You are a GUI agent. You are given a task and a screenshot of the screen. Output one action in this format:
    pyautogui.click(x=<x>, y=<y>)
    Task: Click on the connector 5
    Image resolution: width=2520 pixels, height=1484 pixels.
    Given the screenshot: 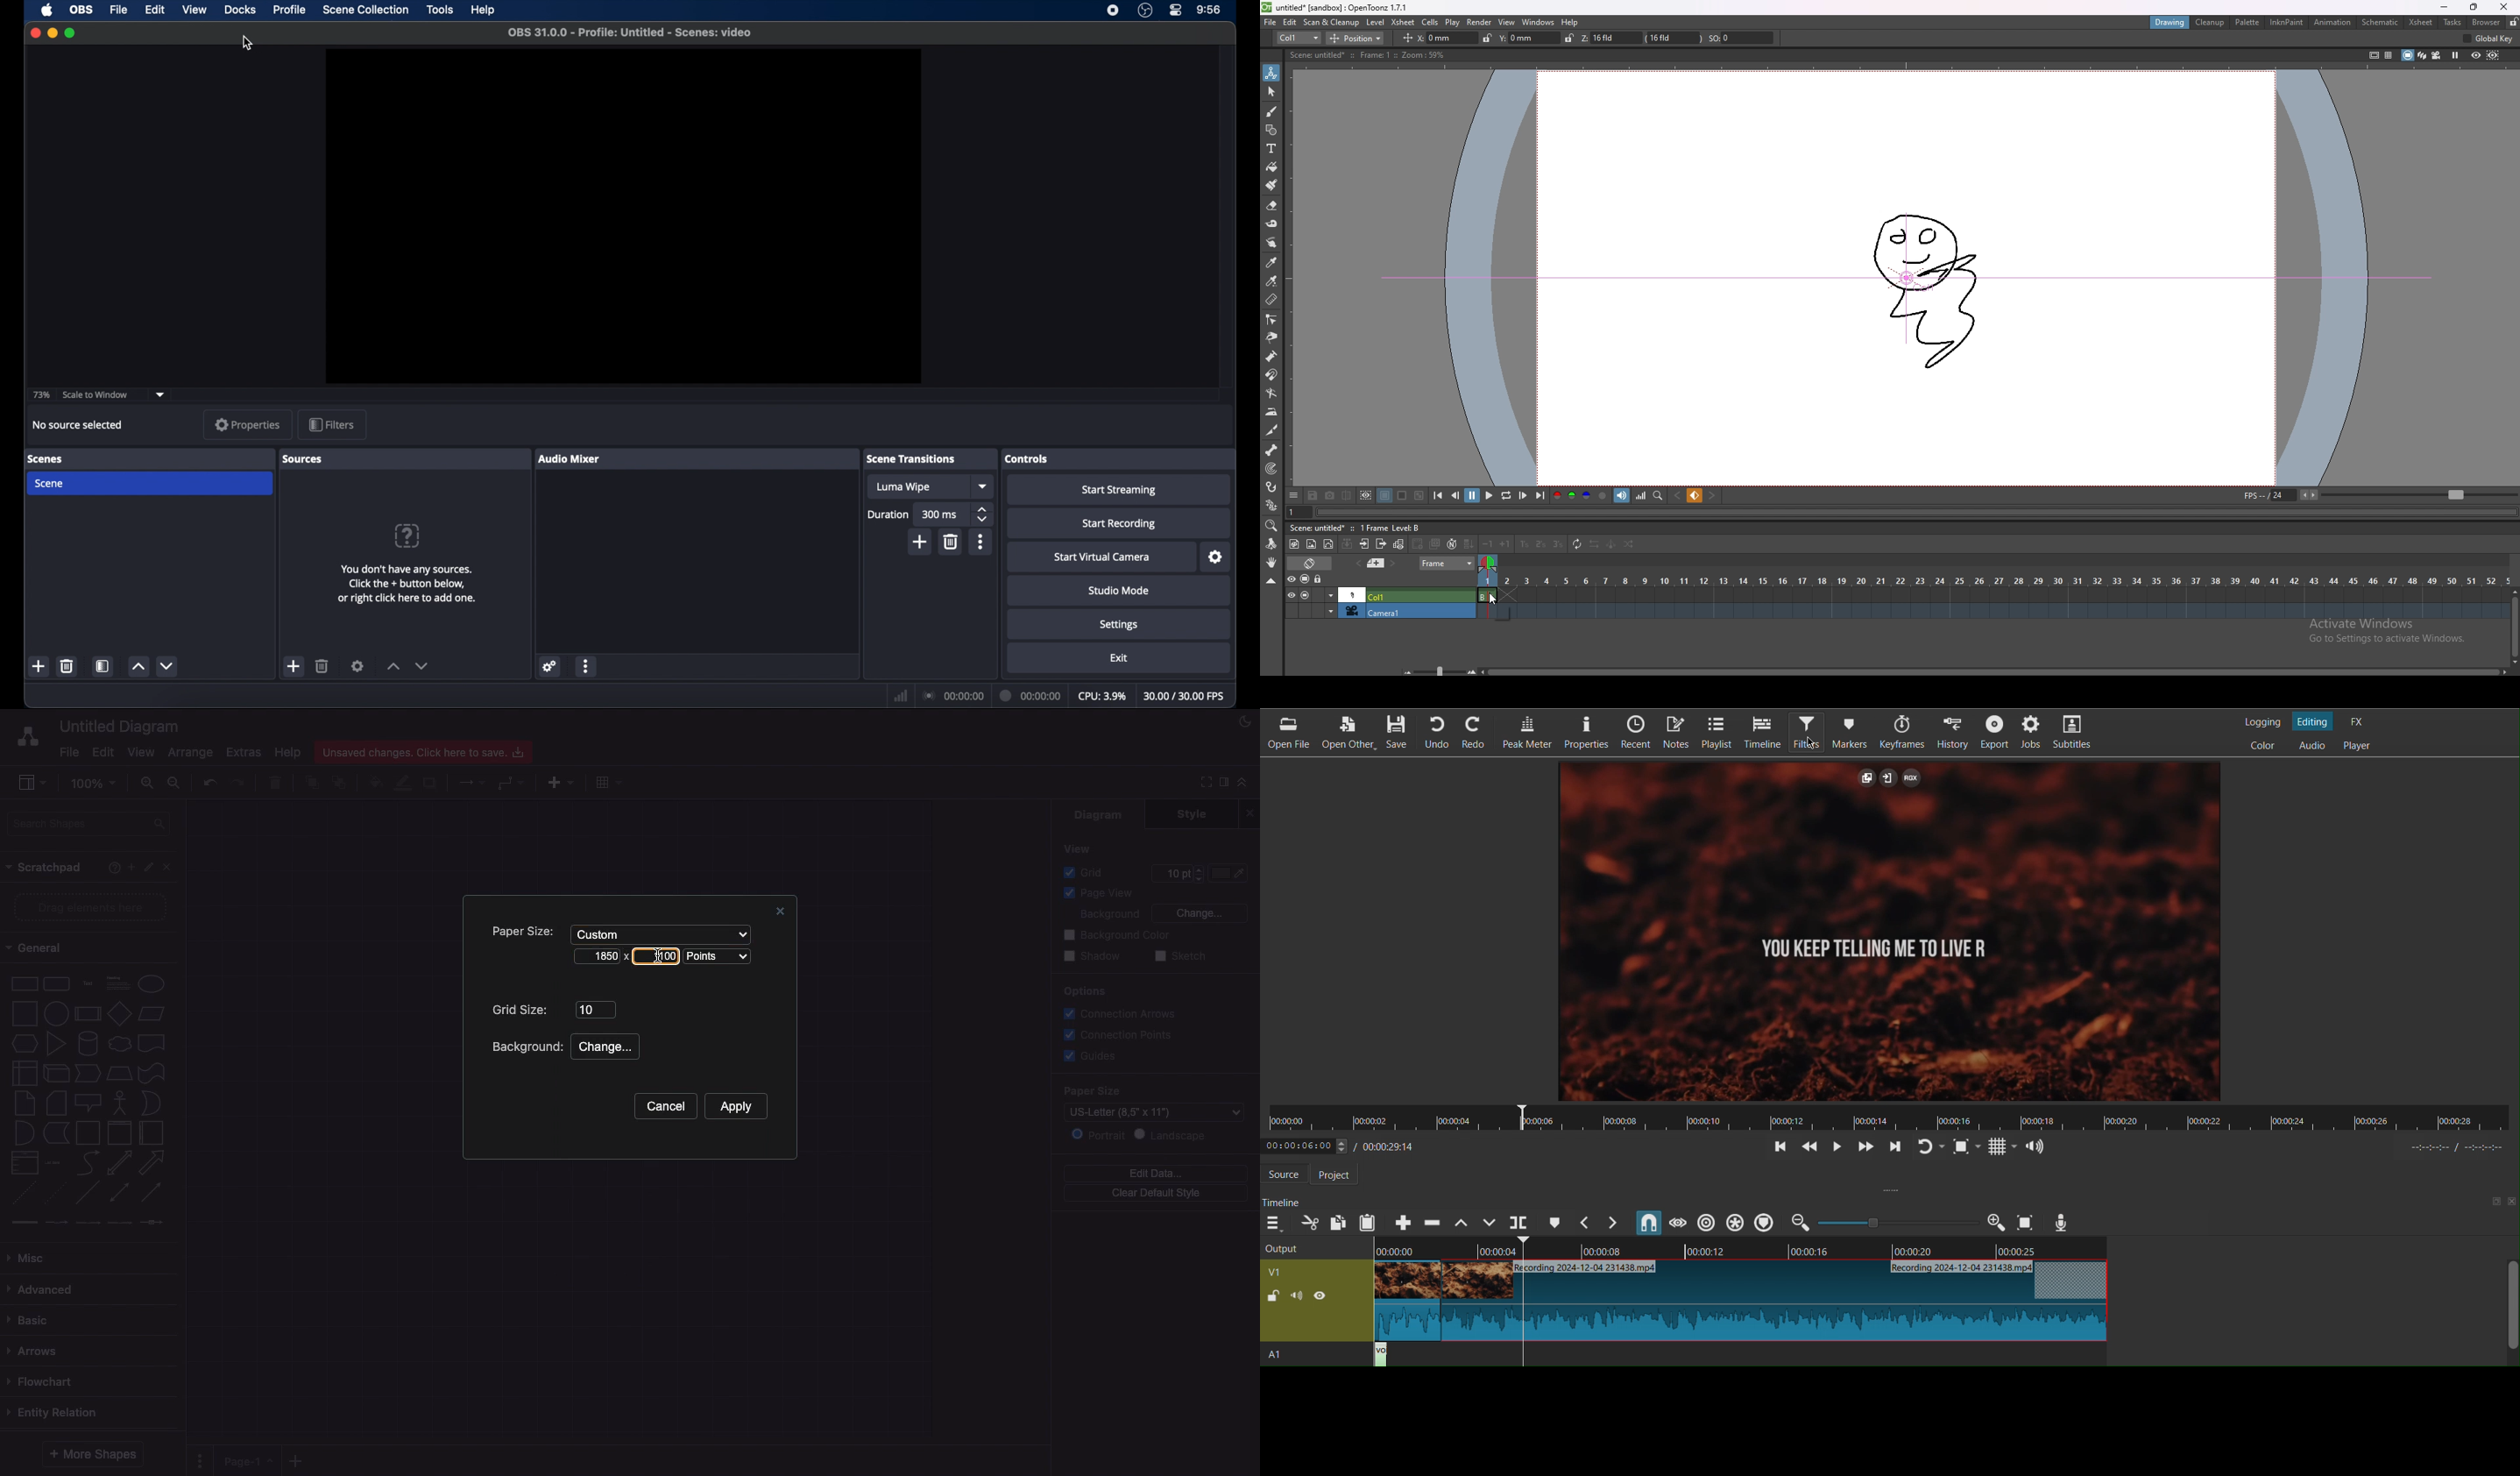 What is the action you would take?
    pyautogui.click(x=153, y=1222)
    